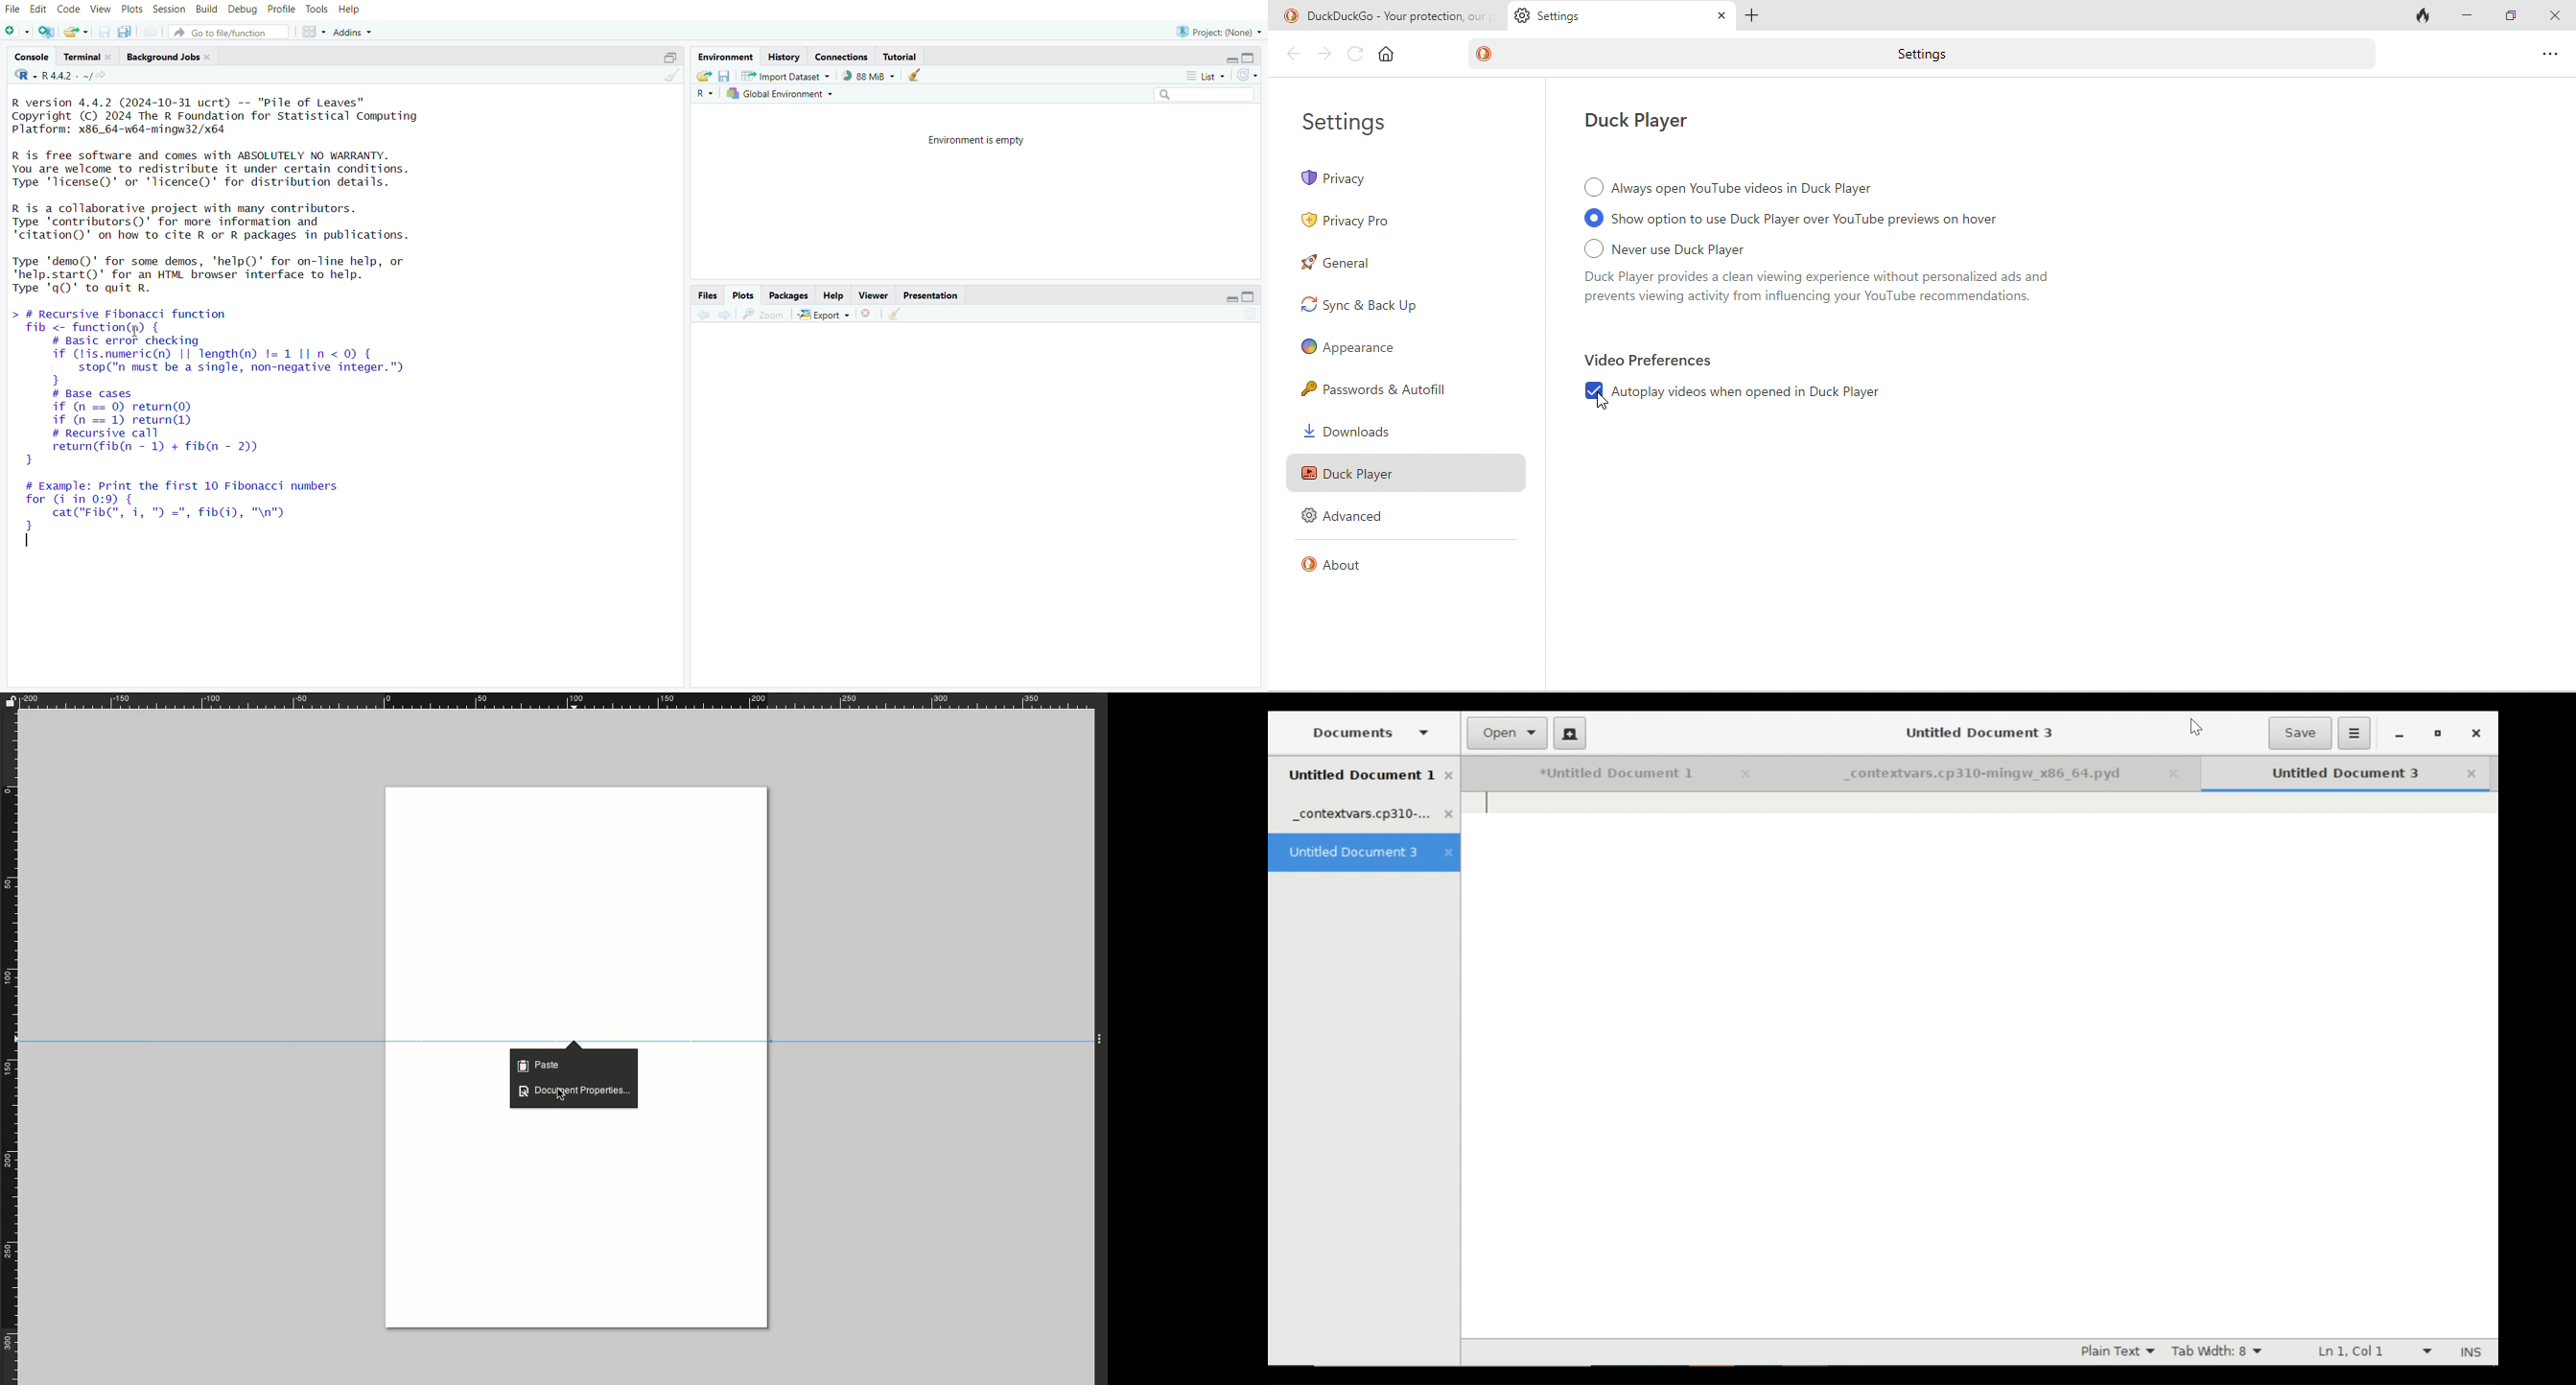  Describe the element at coordinates (152, 32) in the screenshot. I see `print the current file` at that location.